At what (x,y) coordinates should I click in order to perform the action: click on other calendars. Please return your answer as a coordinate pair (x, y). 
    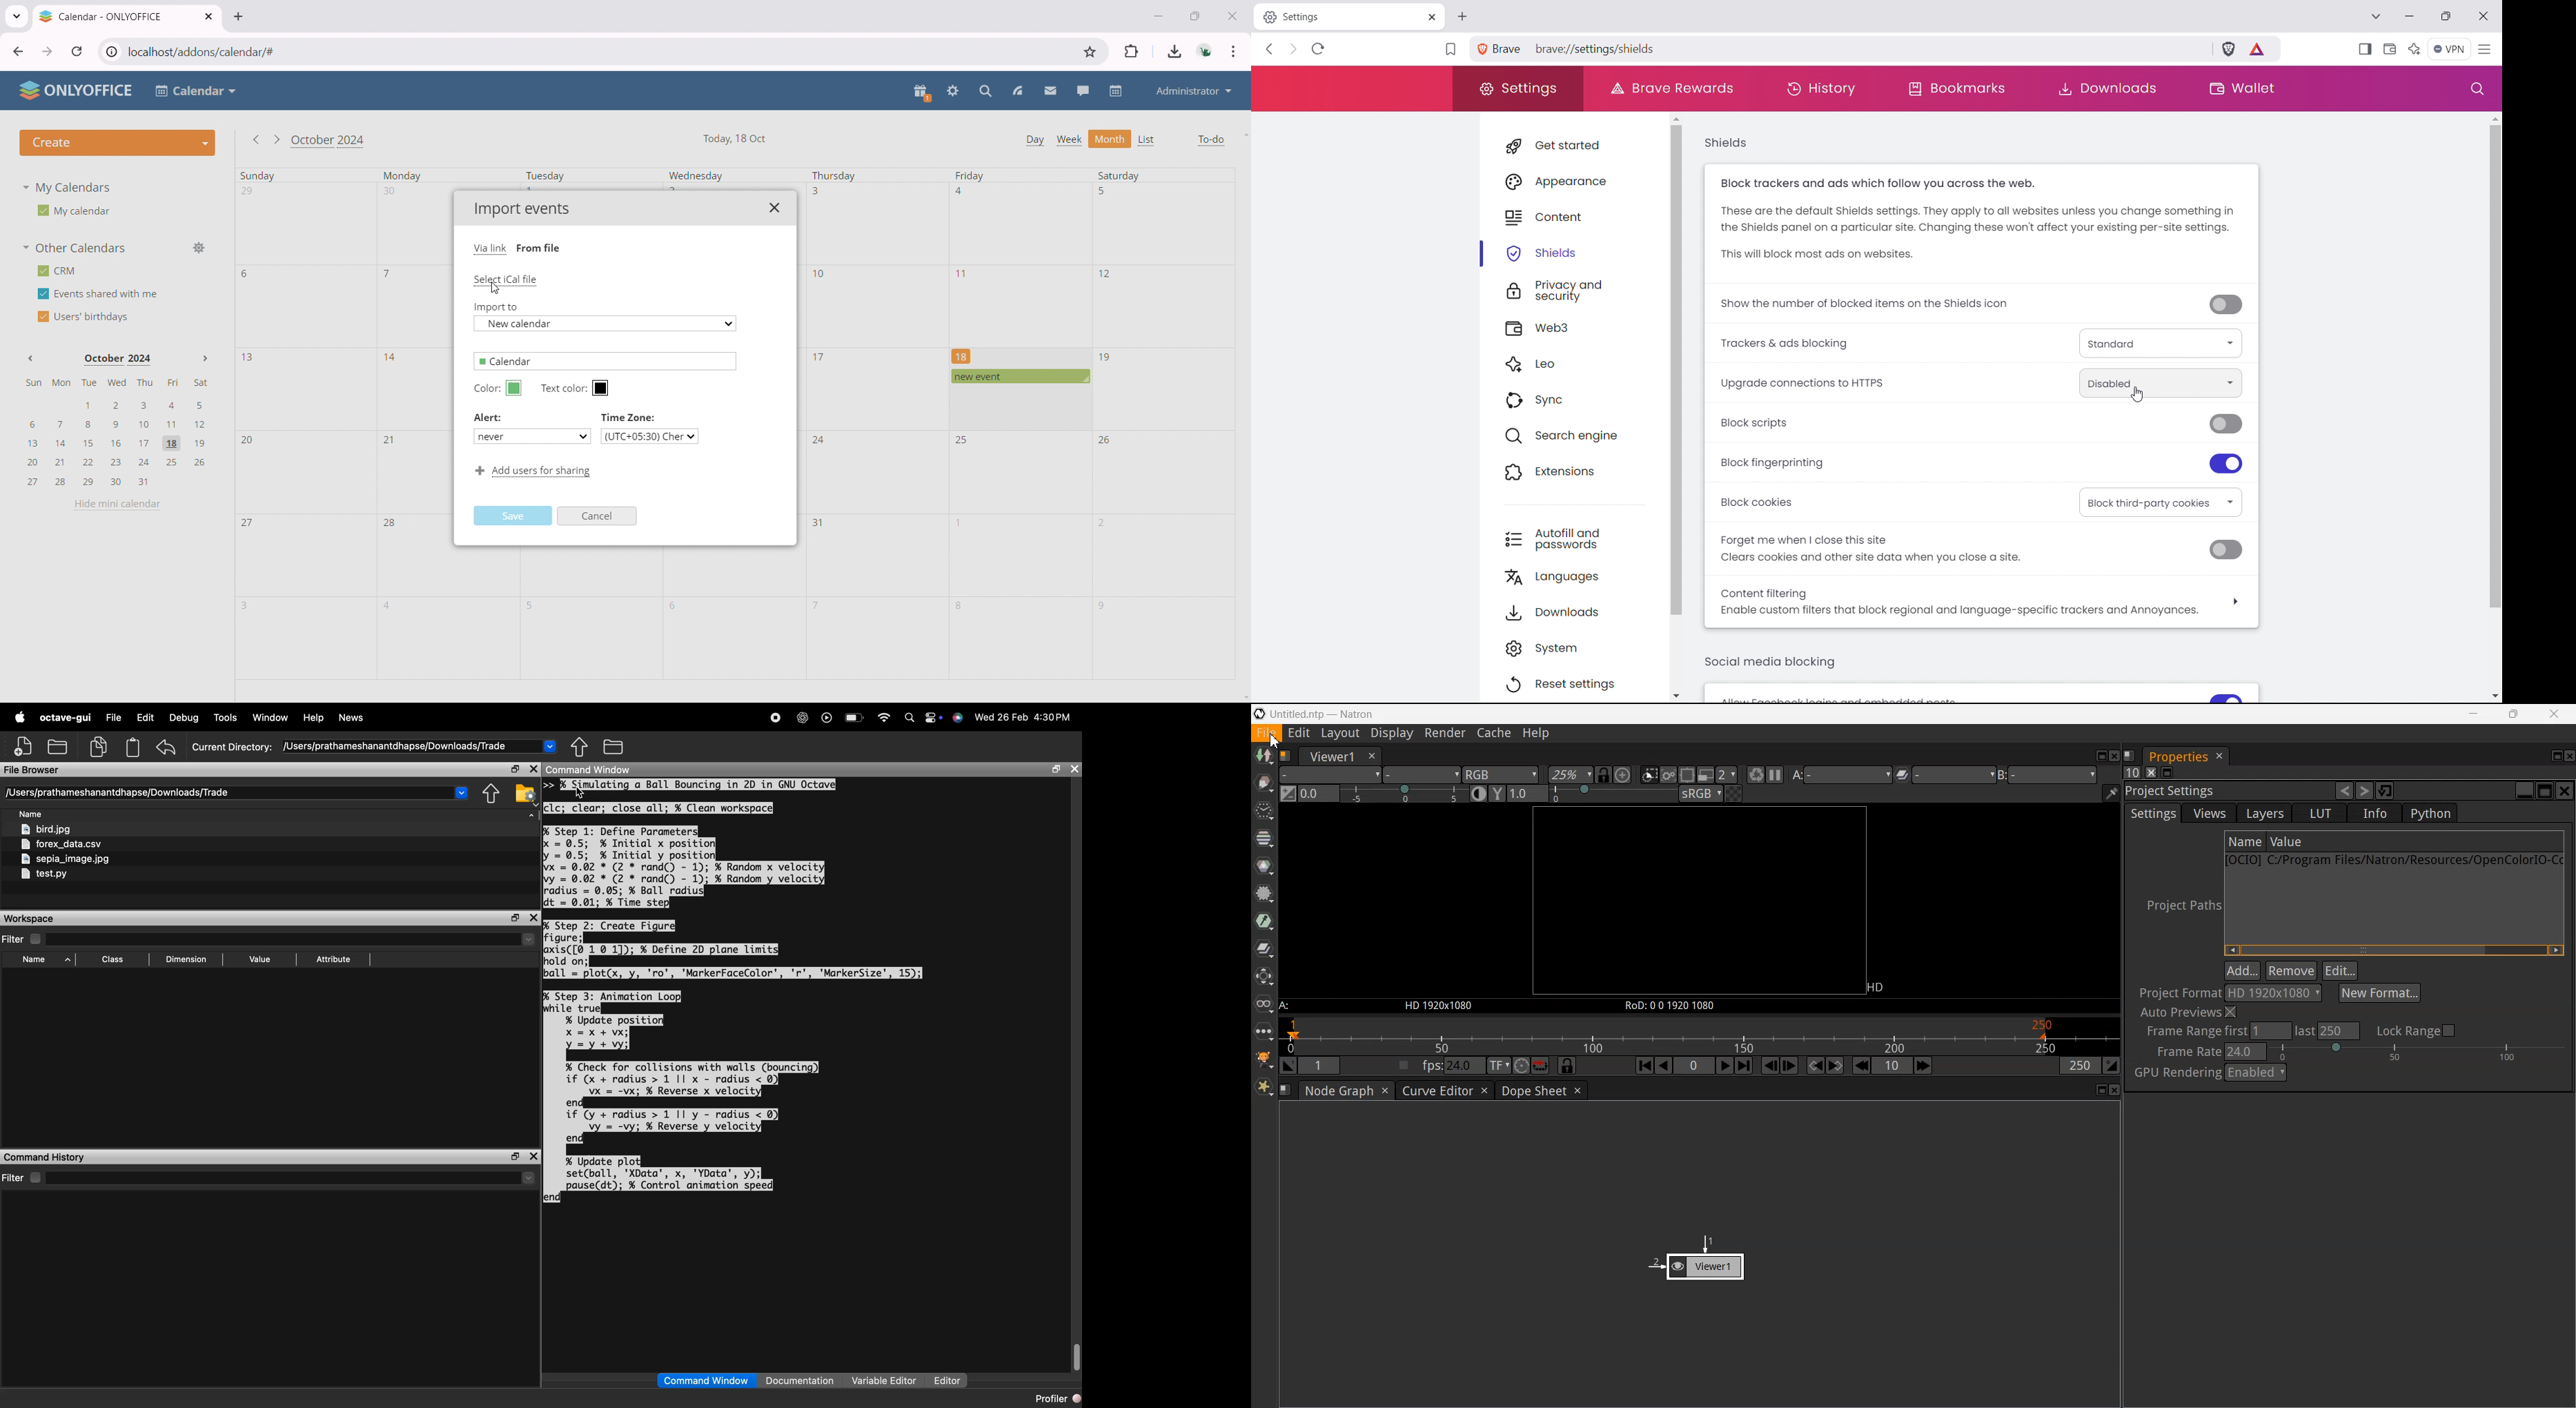
    Looking at the image, I should click on (75, 248).